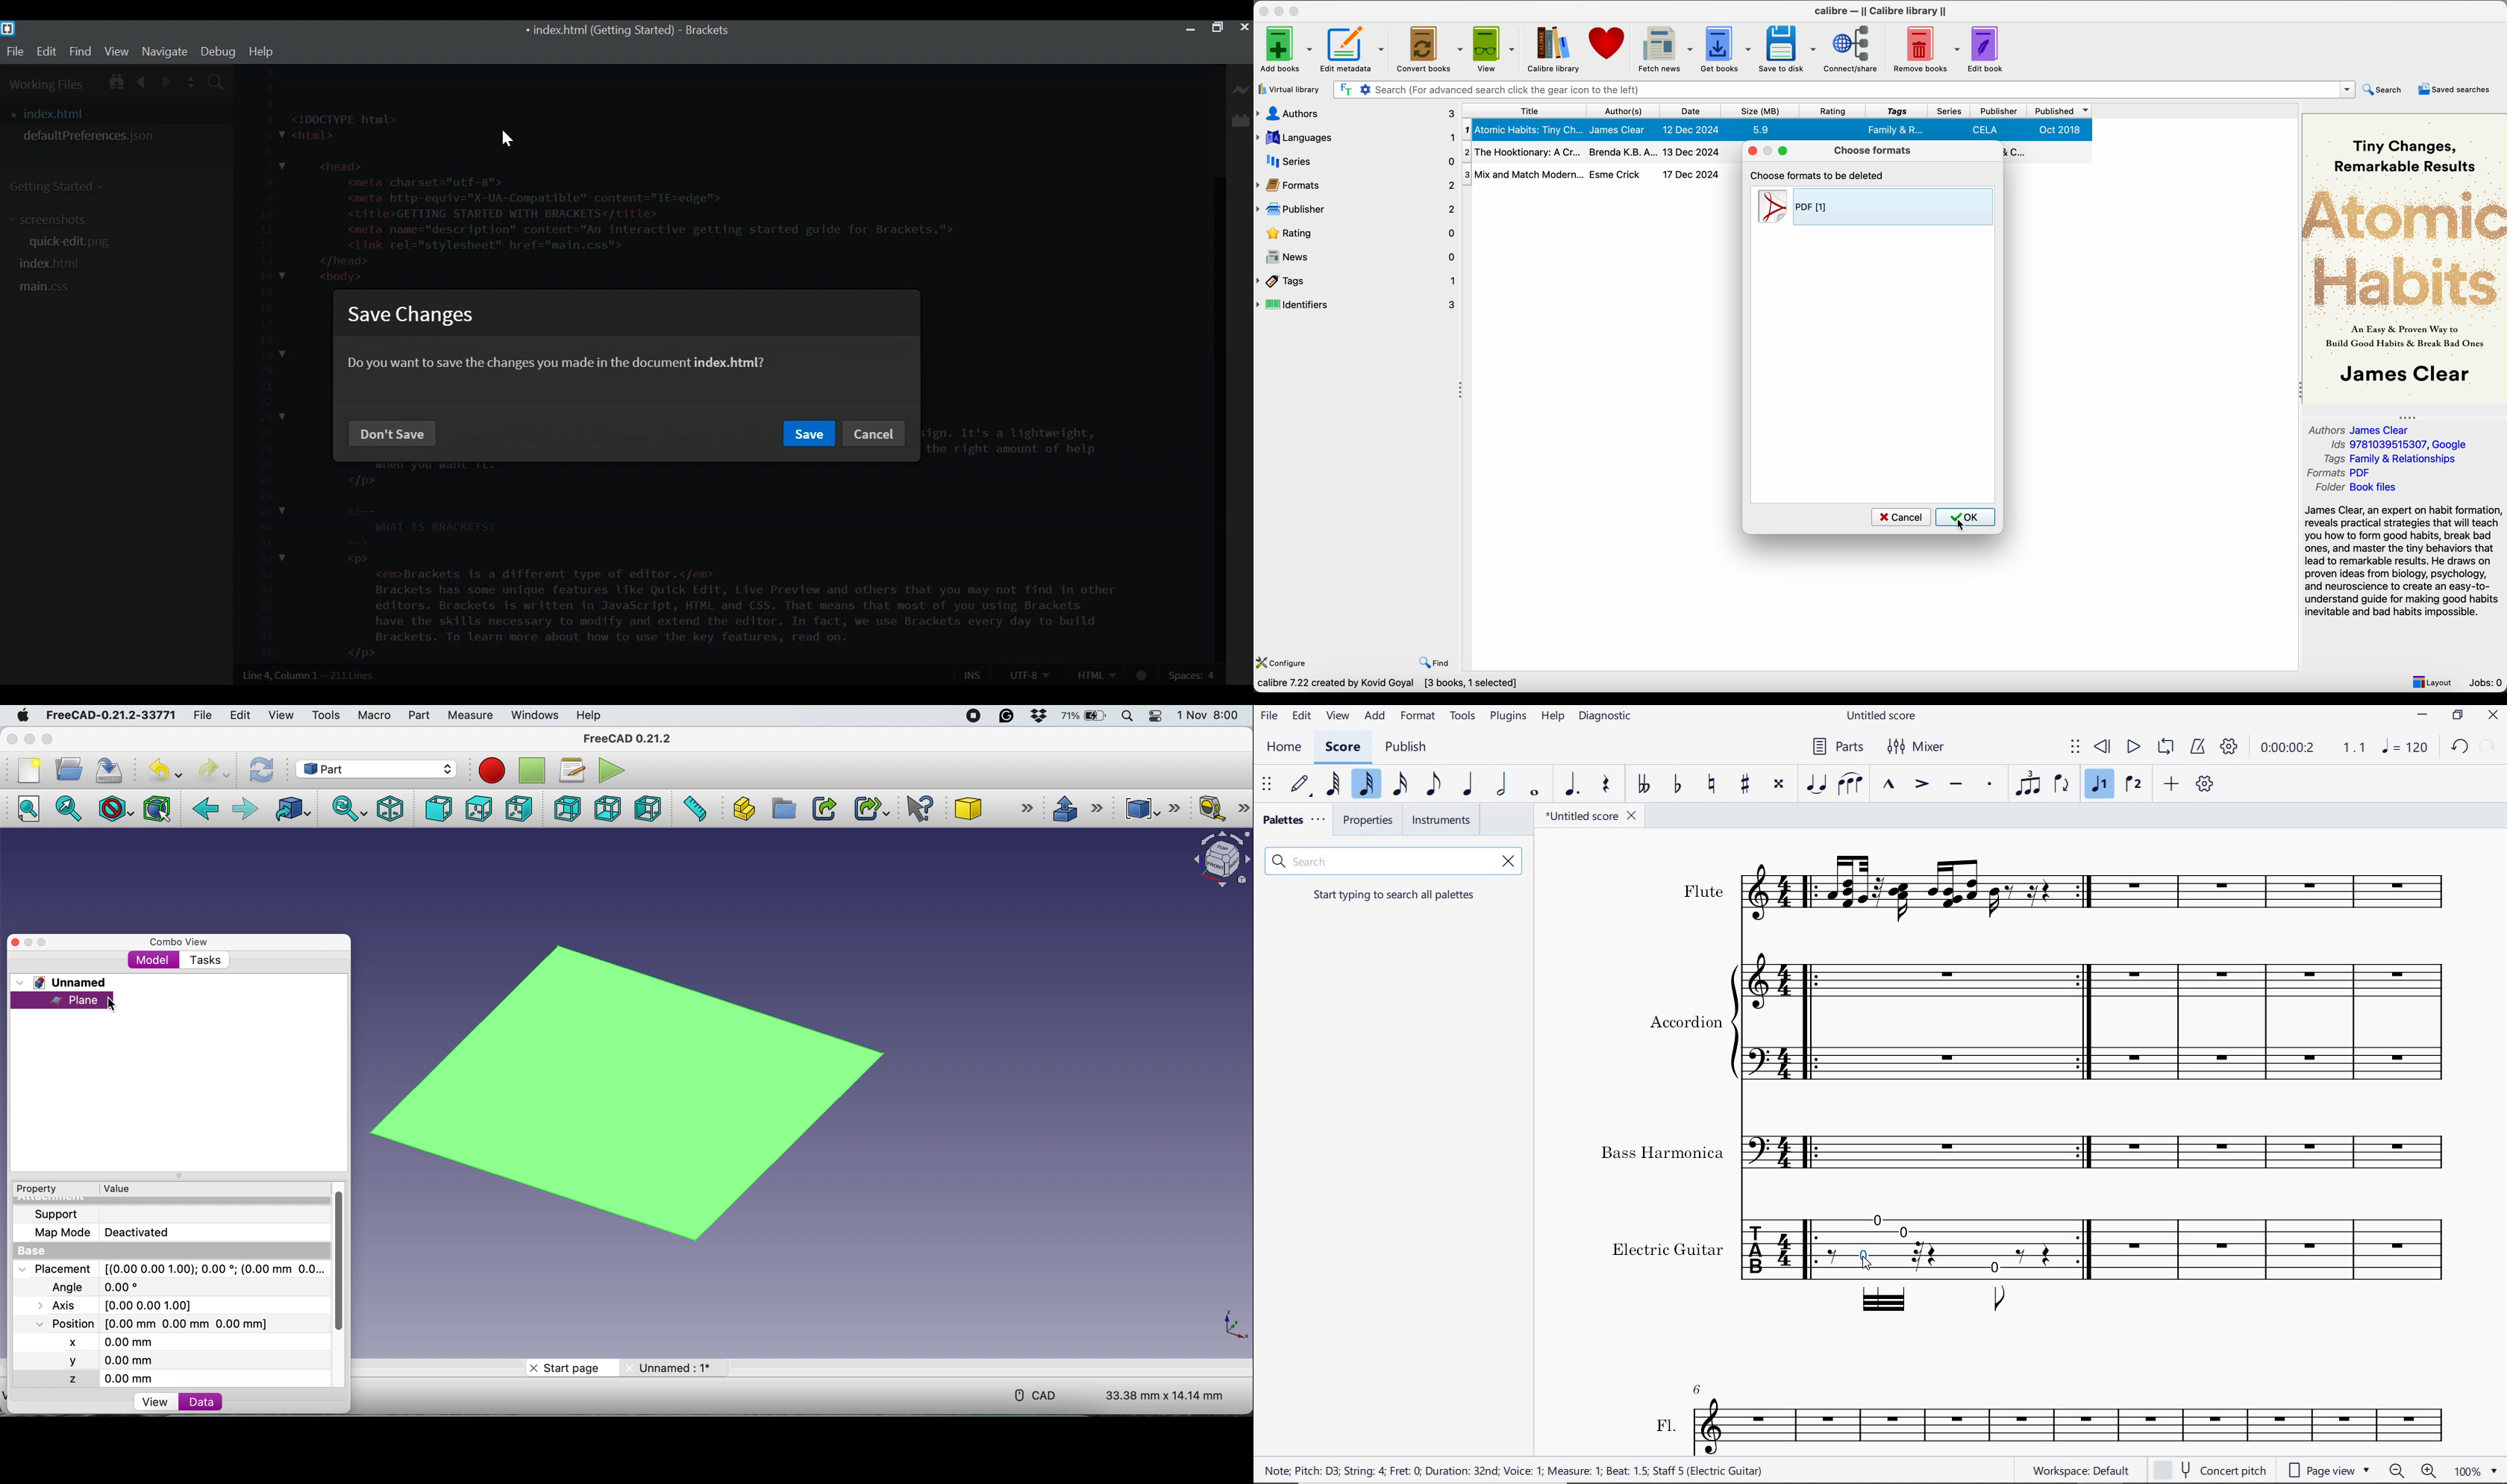  Describe the element at coordinates (1693, 129) in the screenshot. I see `12 Dec 2024` at that location.